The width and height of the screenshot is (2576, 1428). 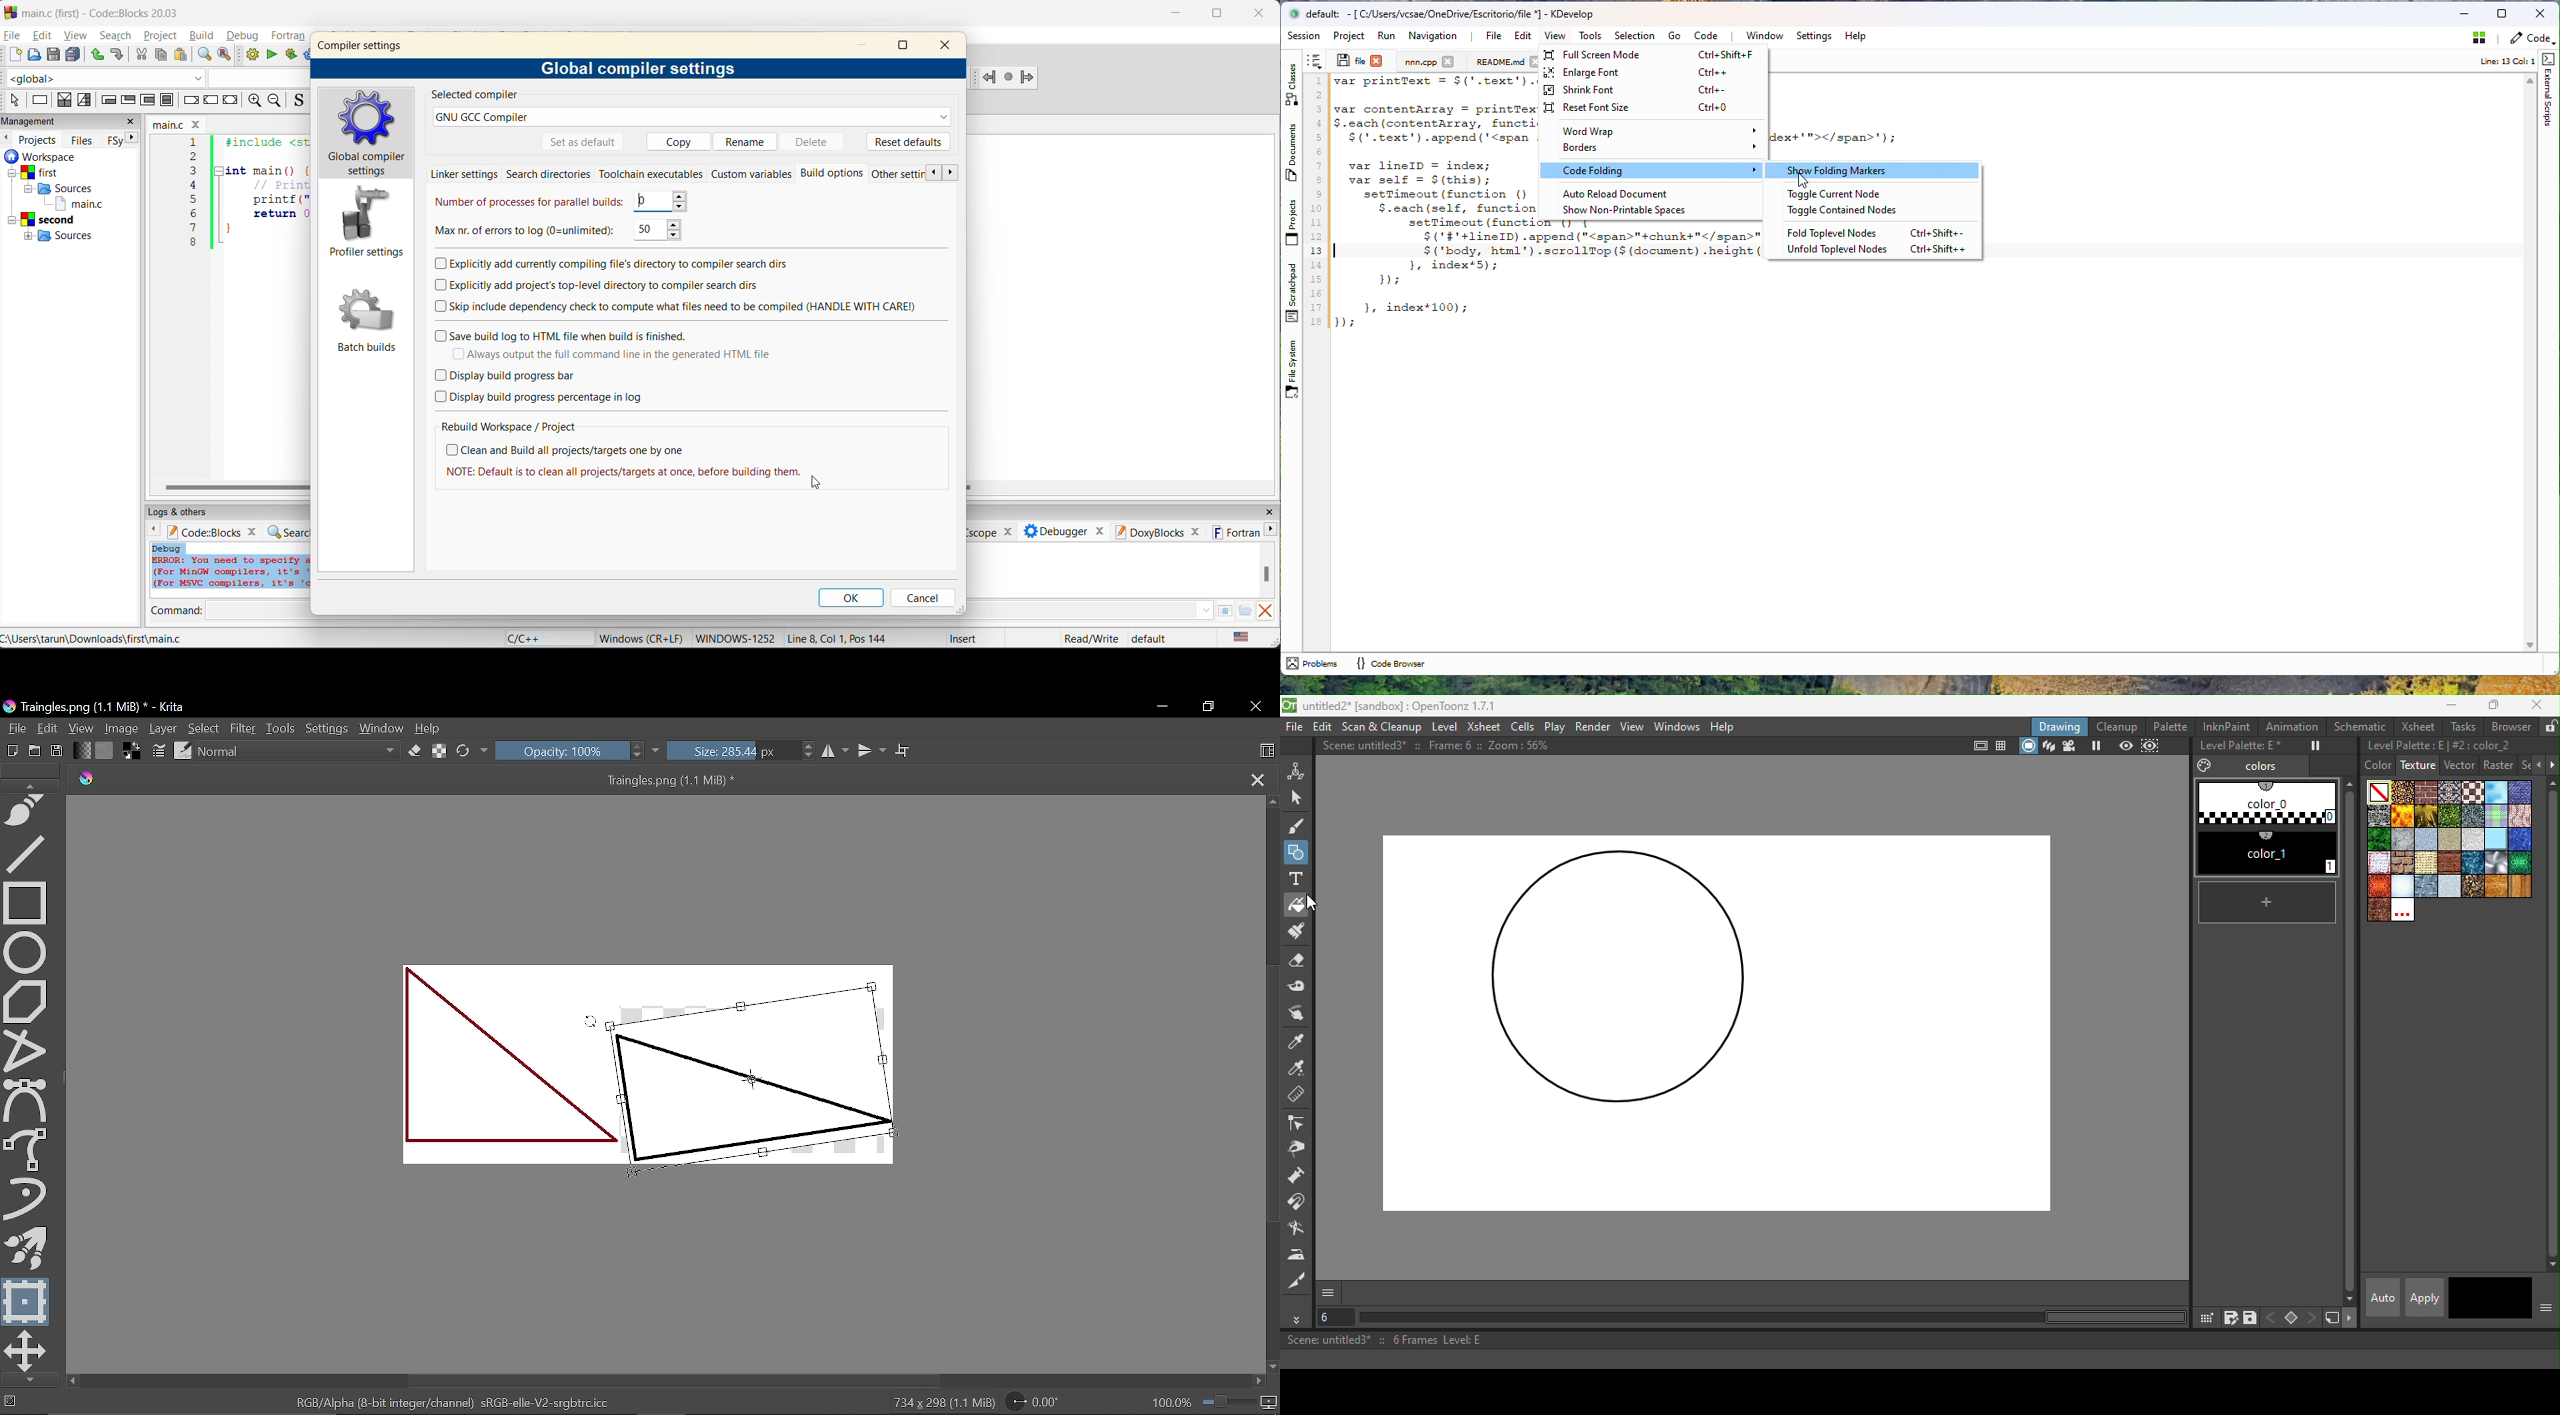 What do you see at coordinates (298, 102) in the screenshot?
I see `toggle source` at bounding box center [298, 102].